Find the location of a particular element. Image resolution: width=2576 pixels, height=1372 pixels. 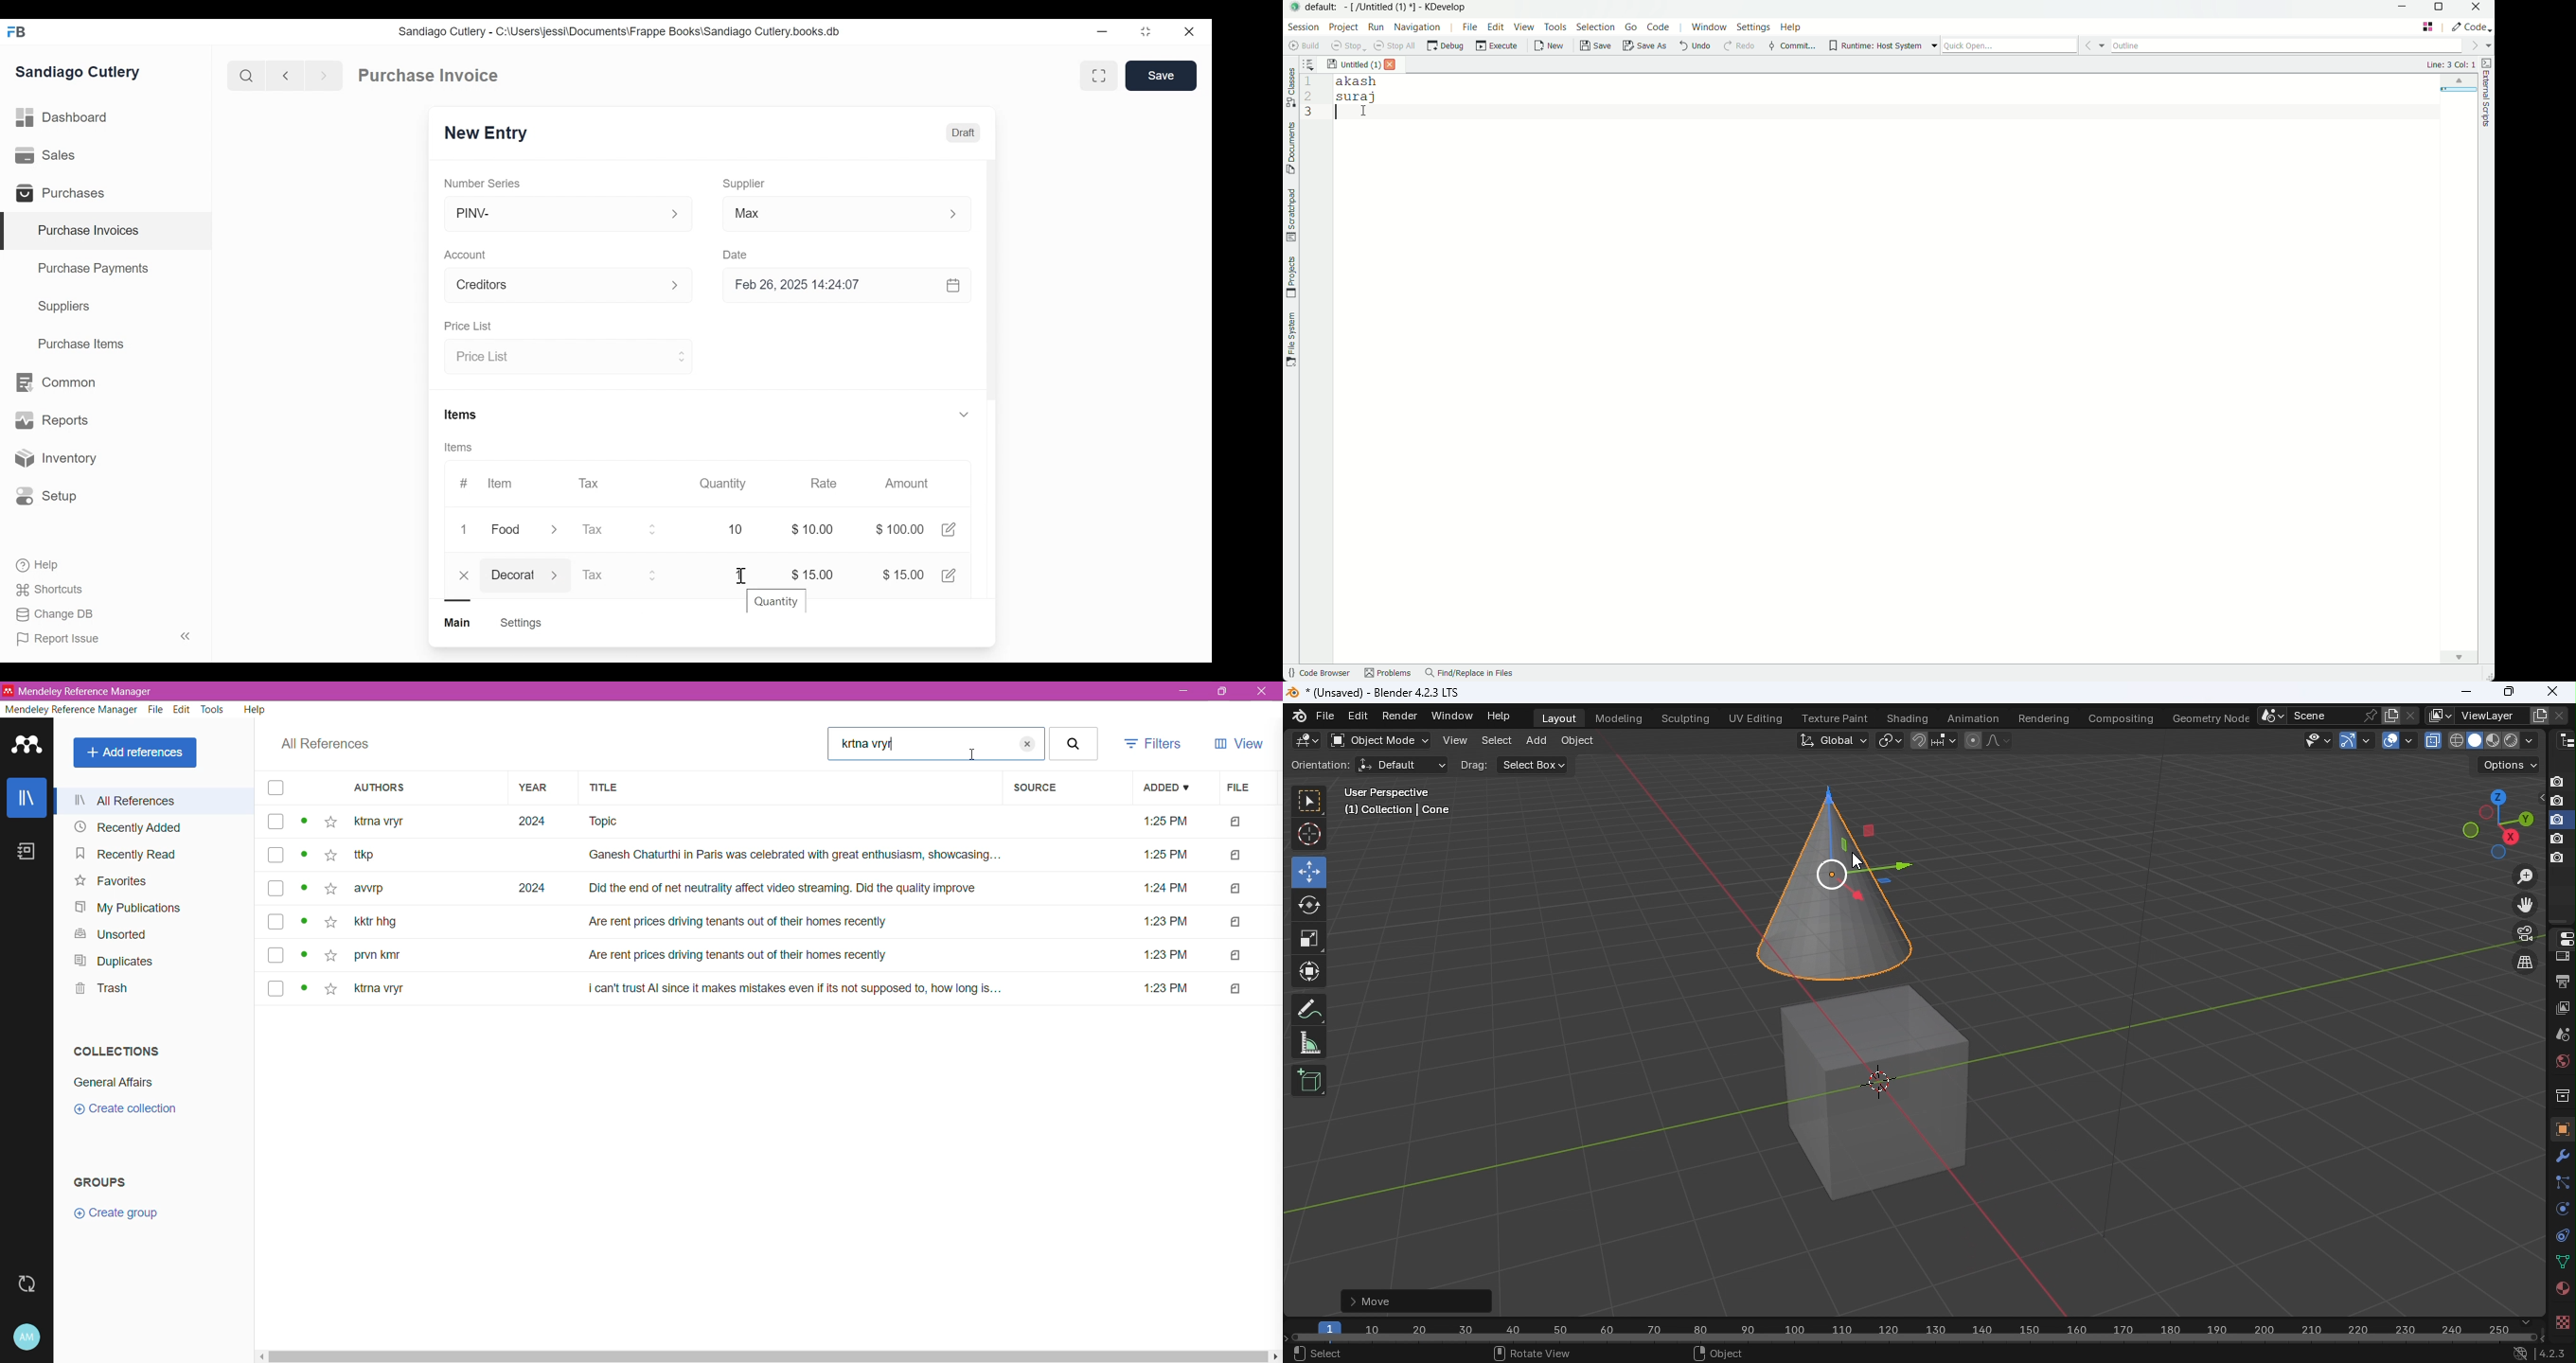

Account is located at coordinates (468, 256).